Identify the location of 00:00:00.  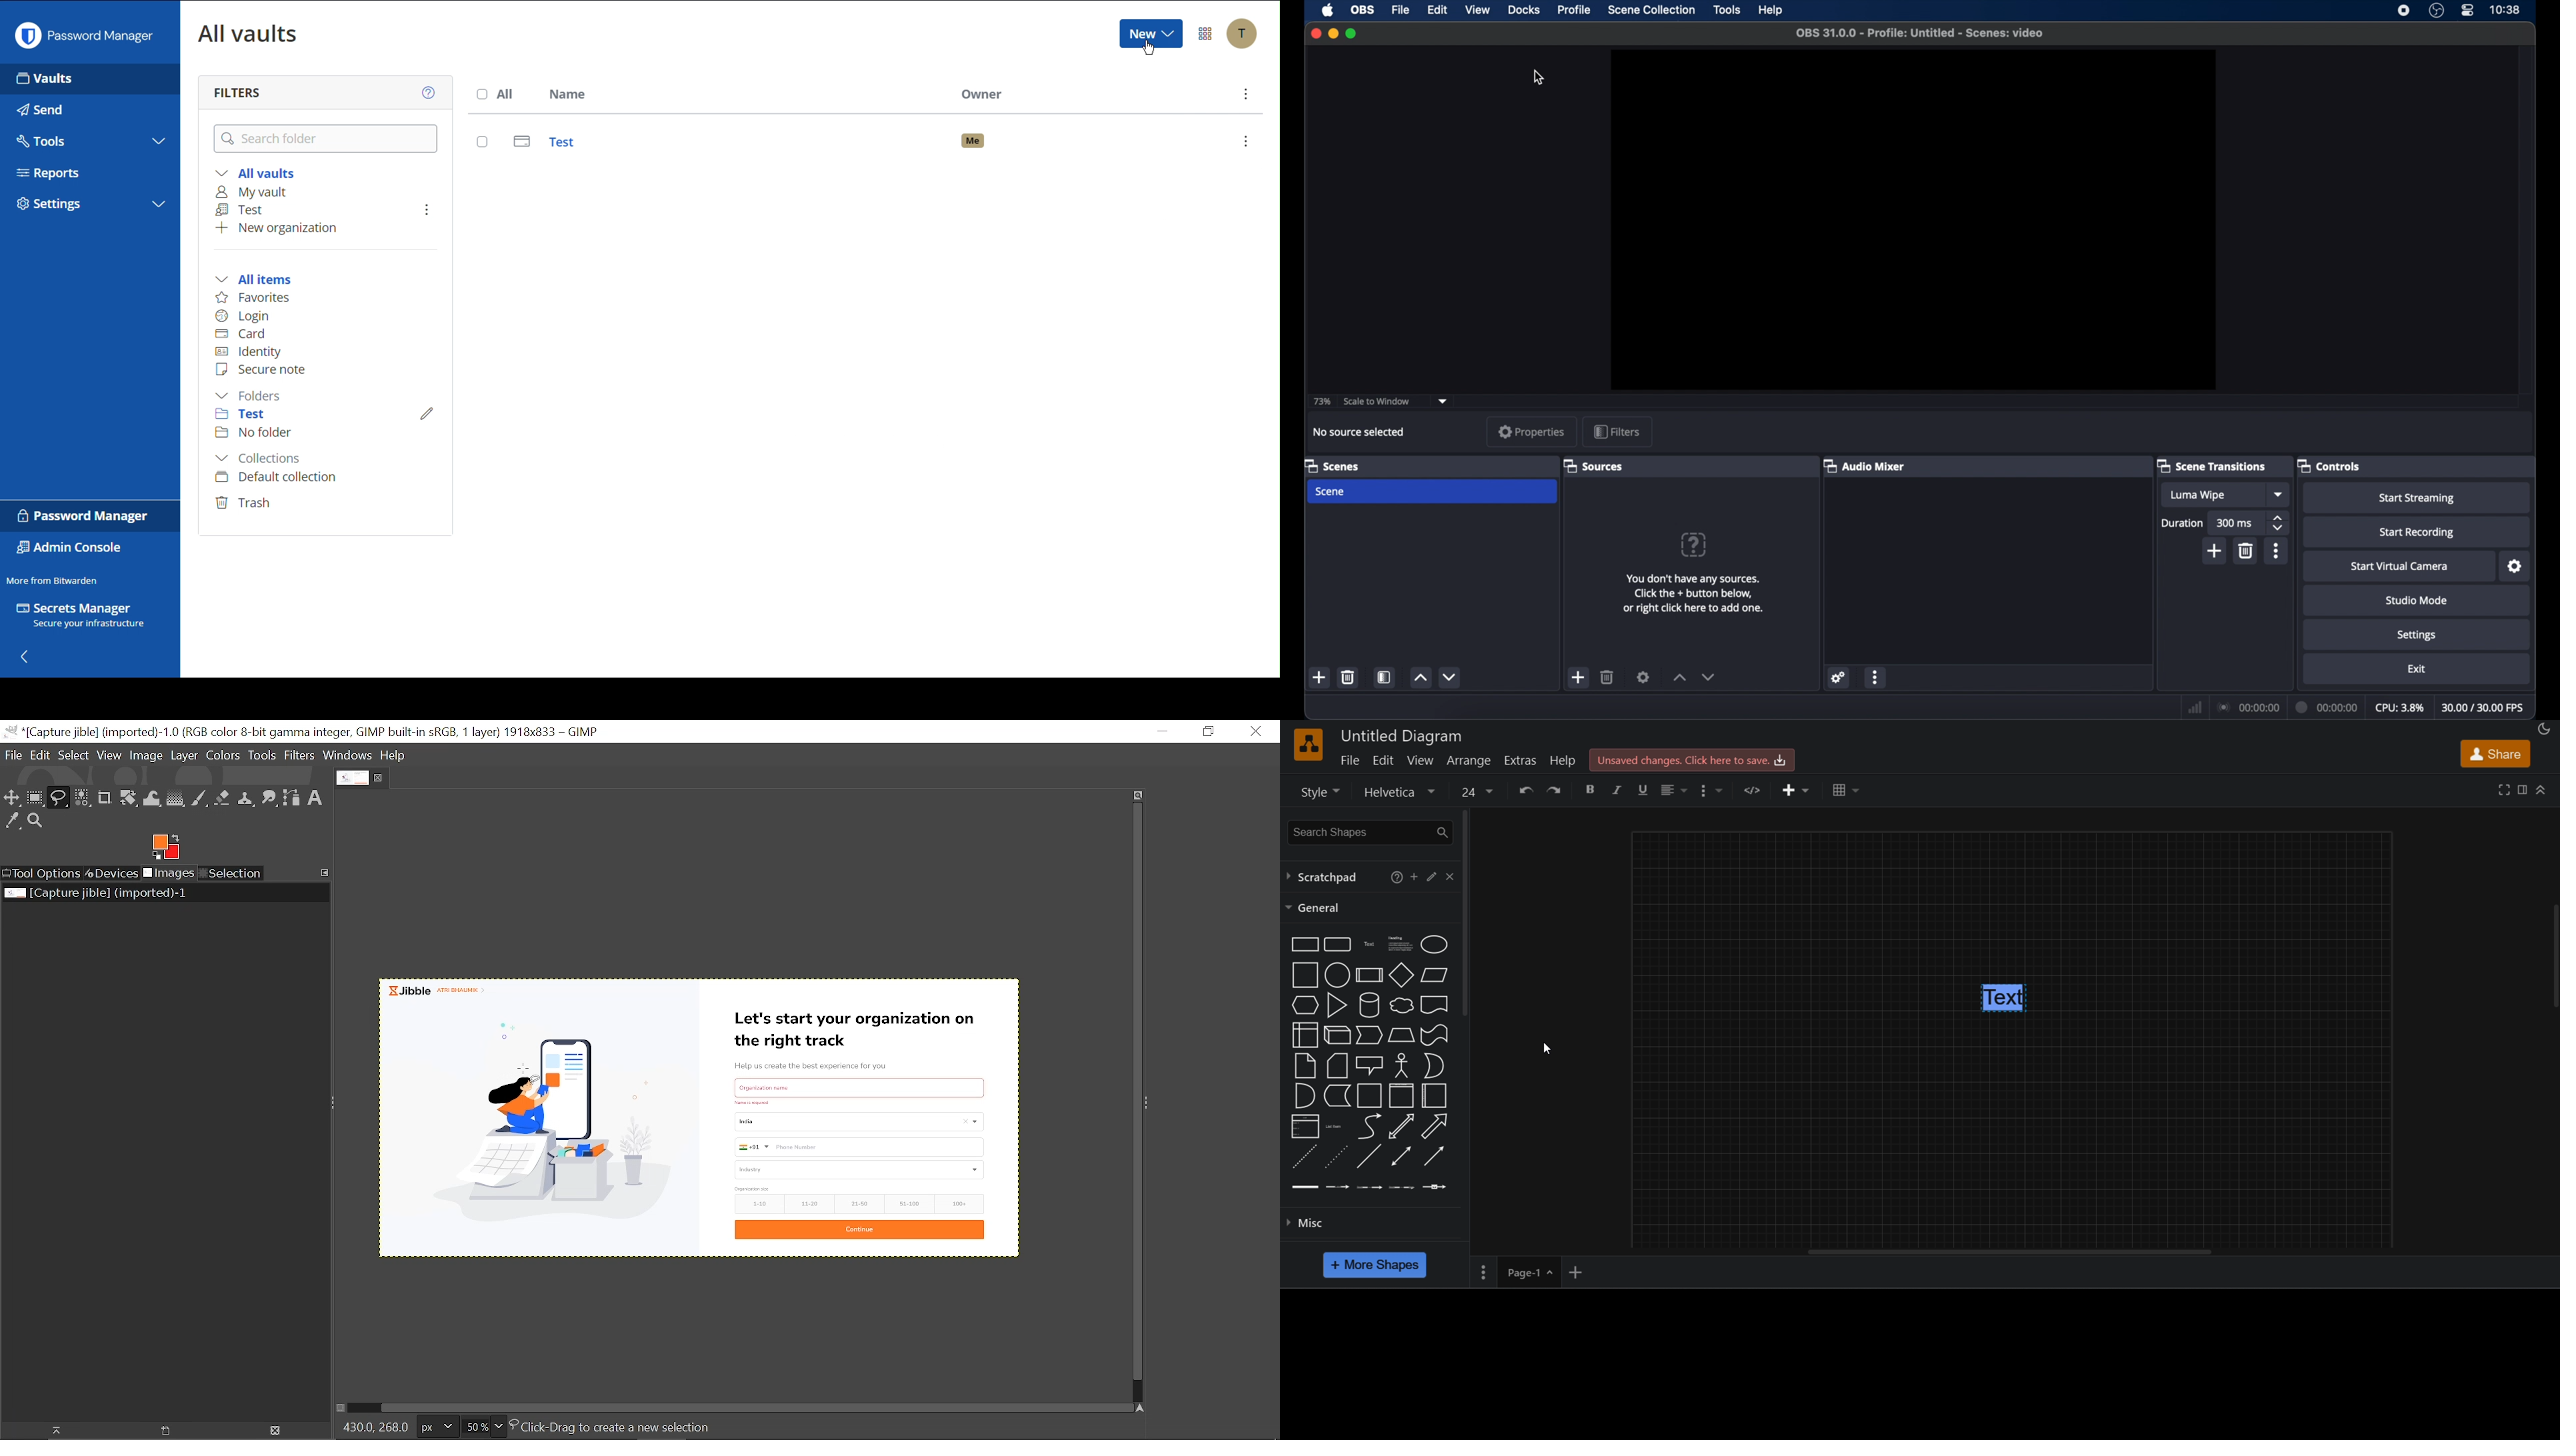
(2327, 707).